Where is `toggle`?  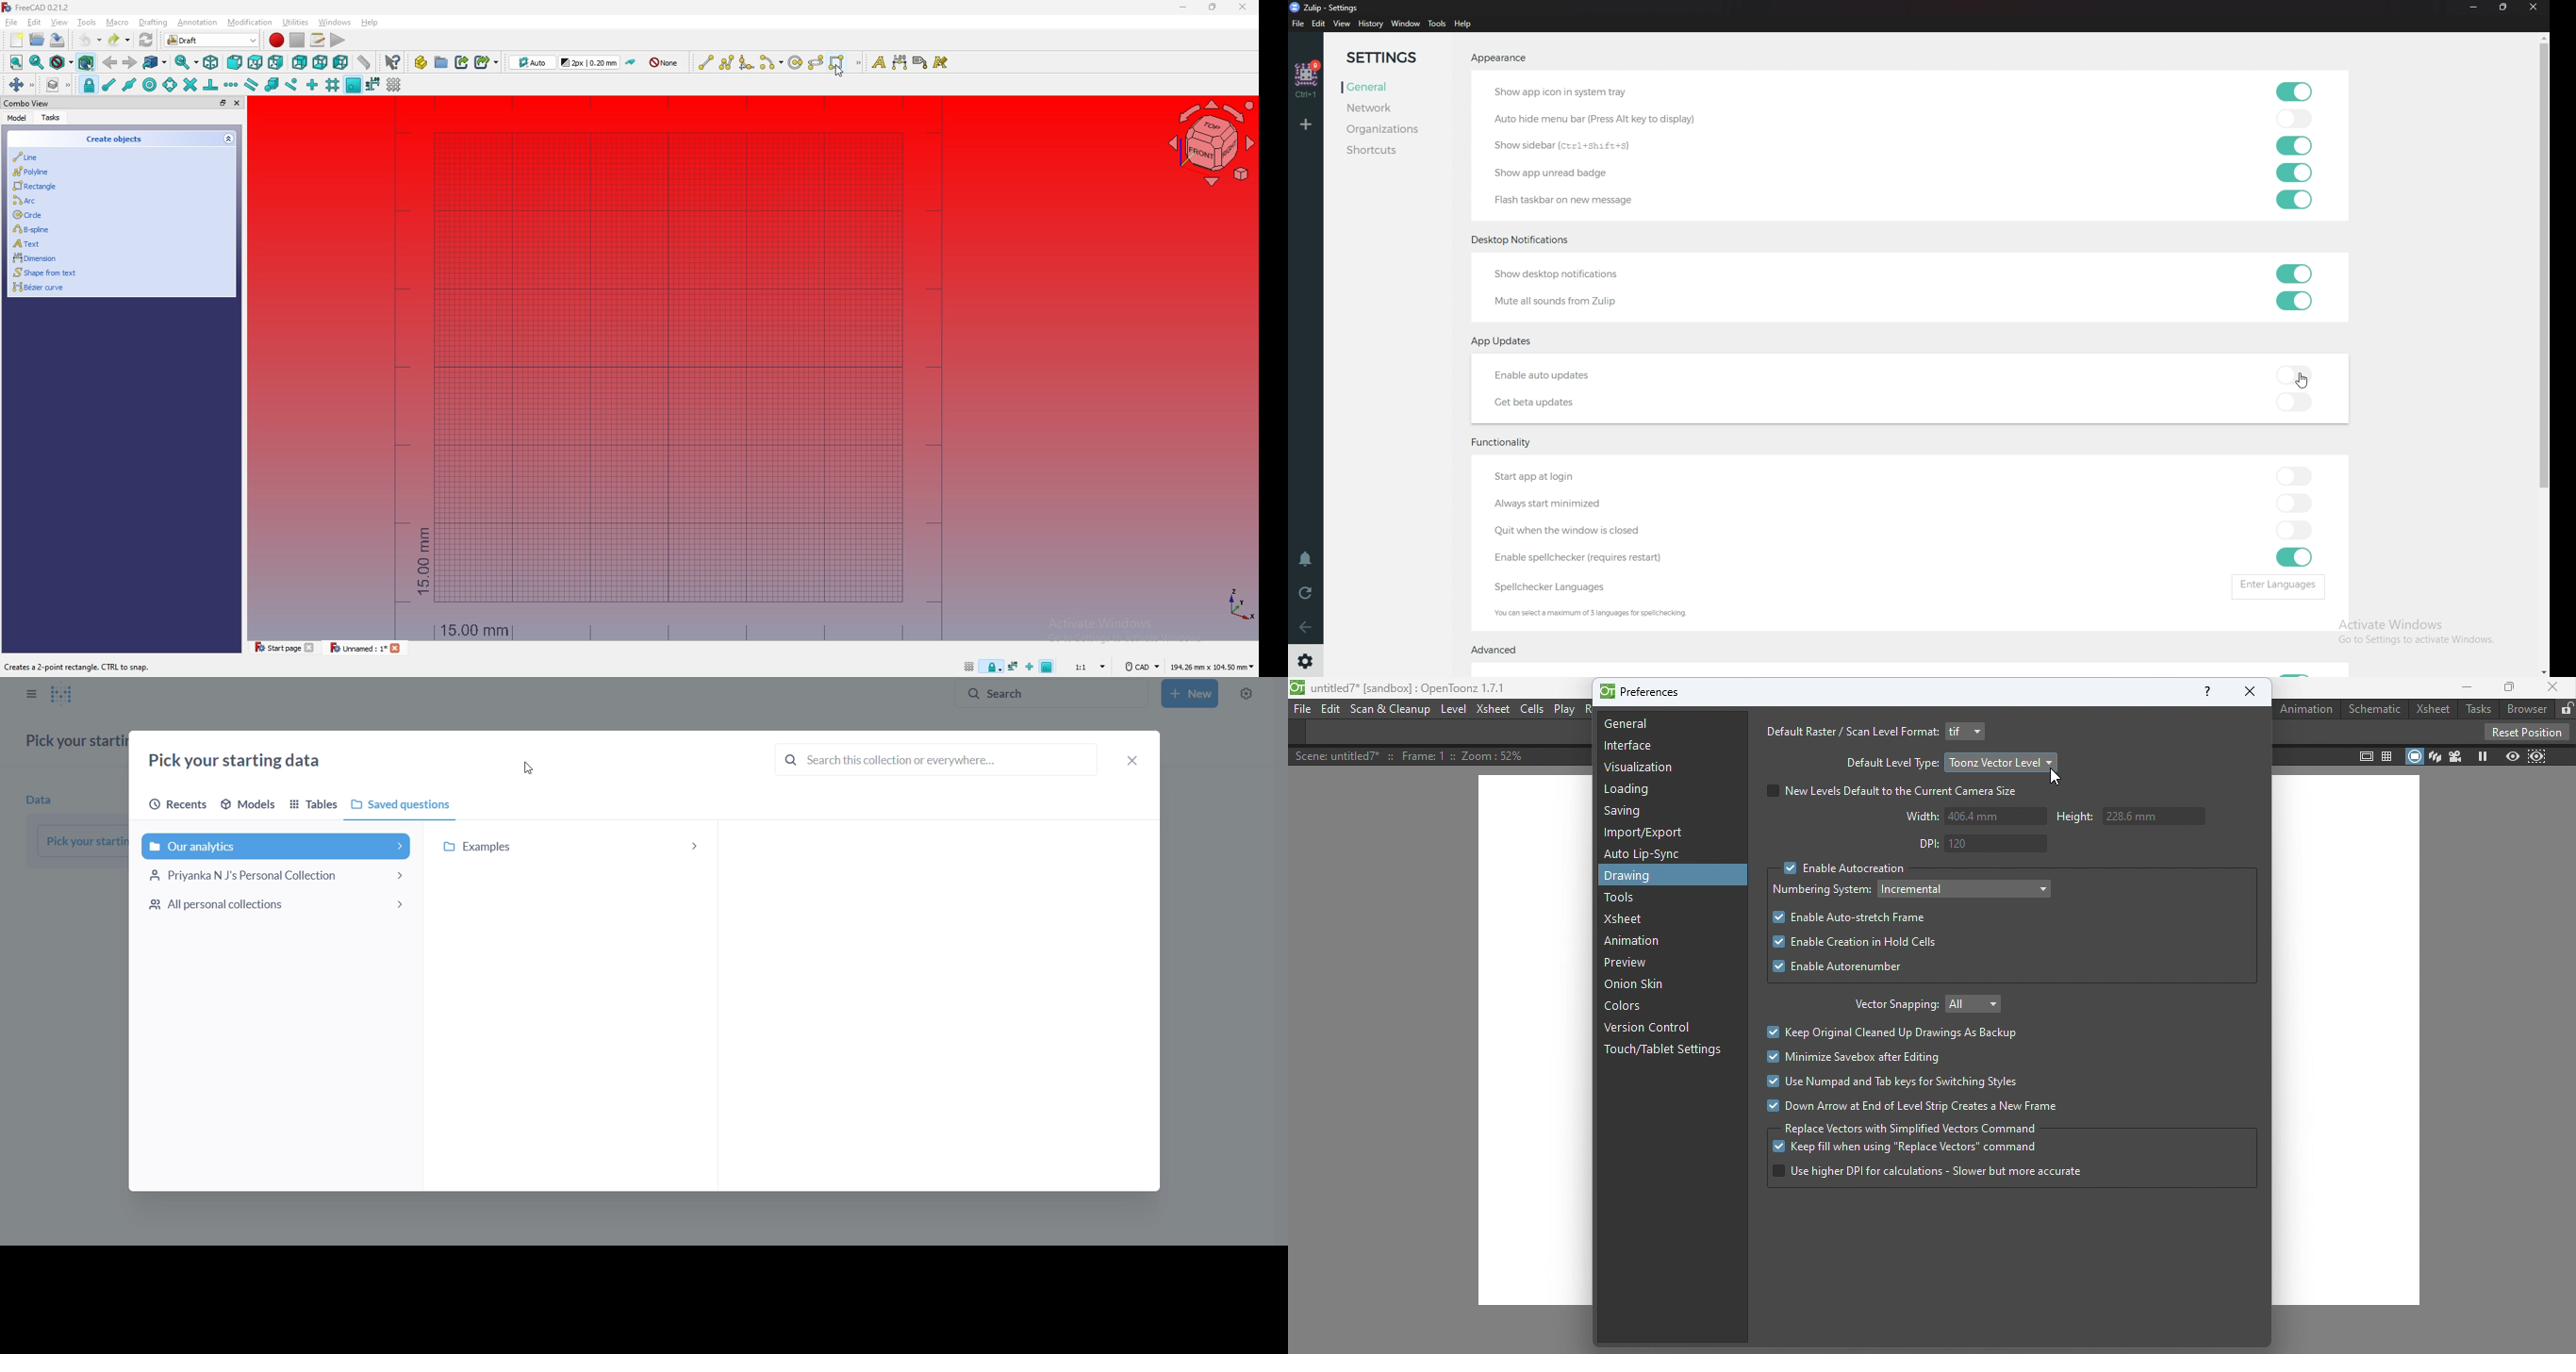
toggle is located at coordinates (2294, 200).